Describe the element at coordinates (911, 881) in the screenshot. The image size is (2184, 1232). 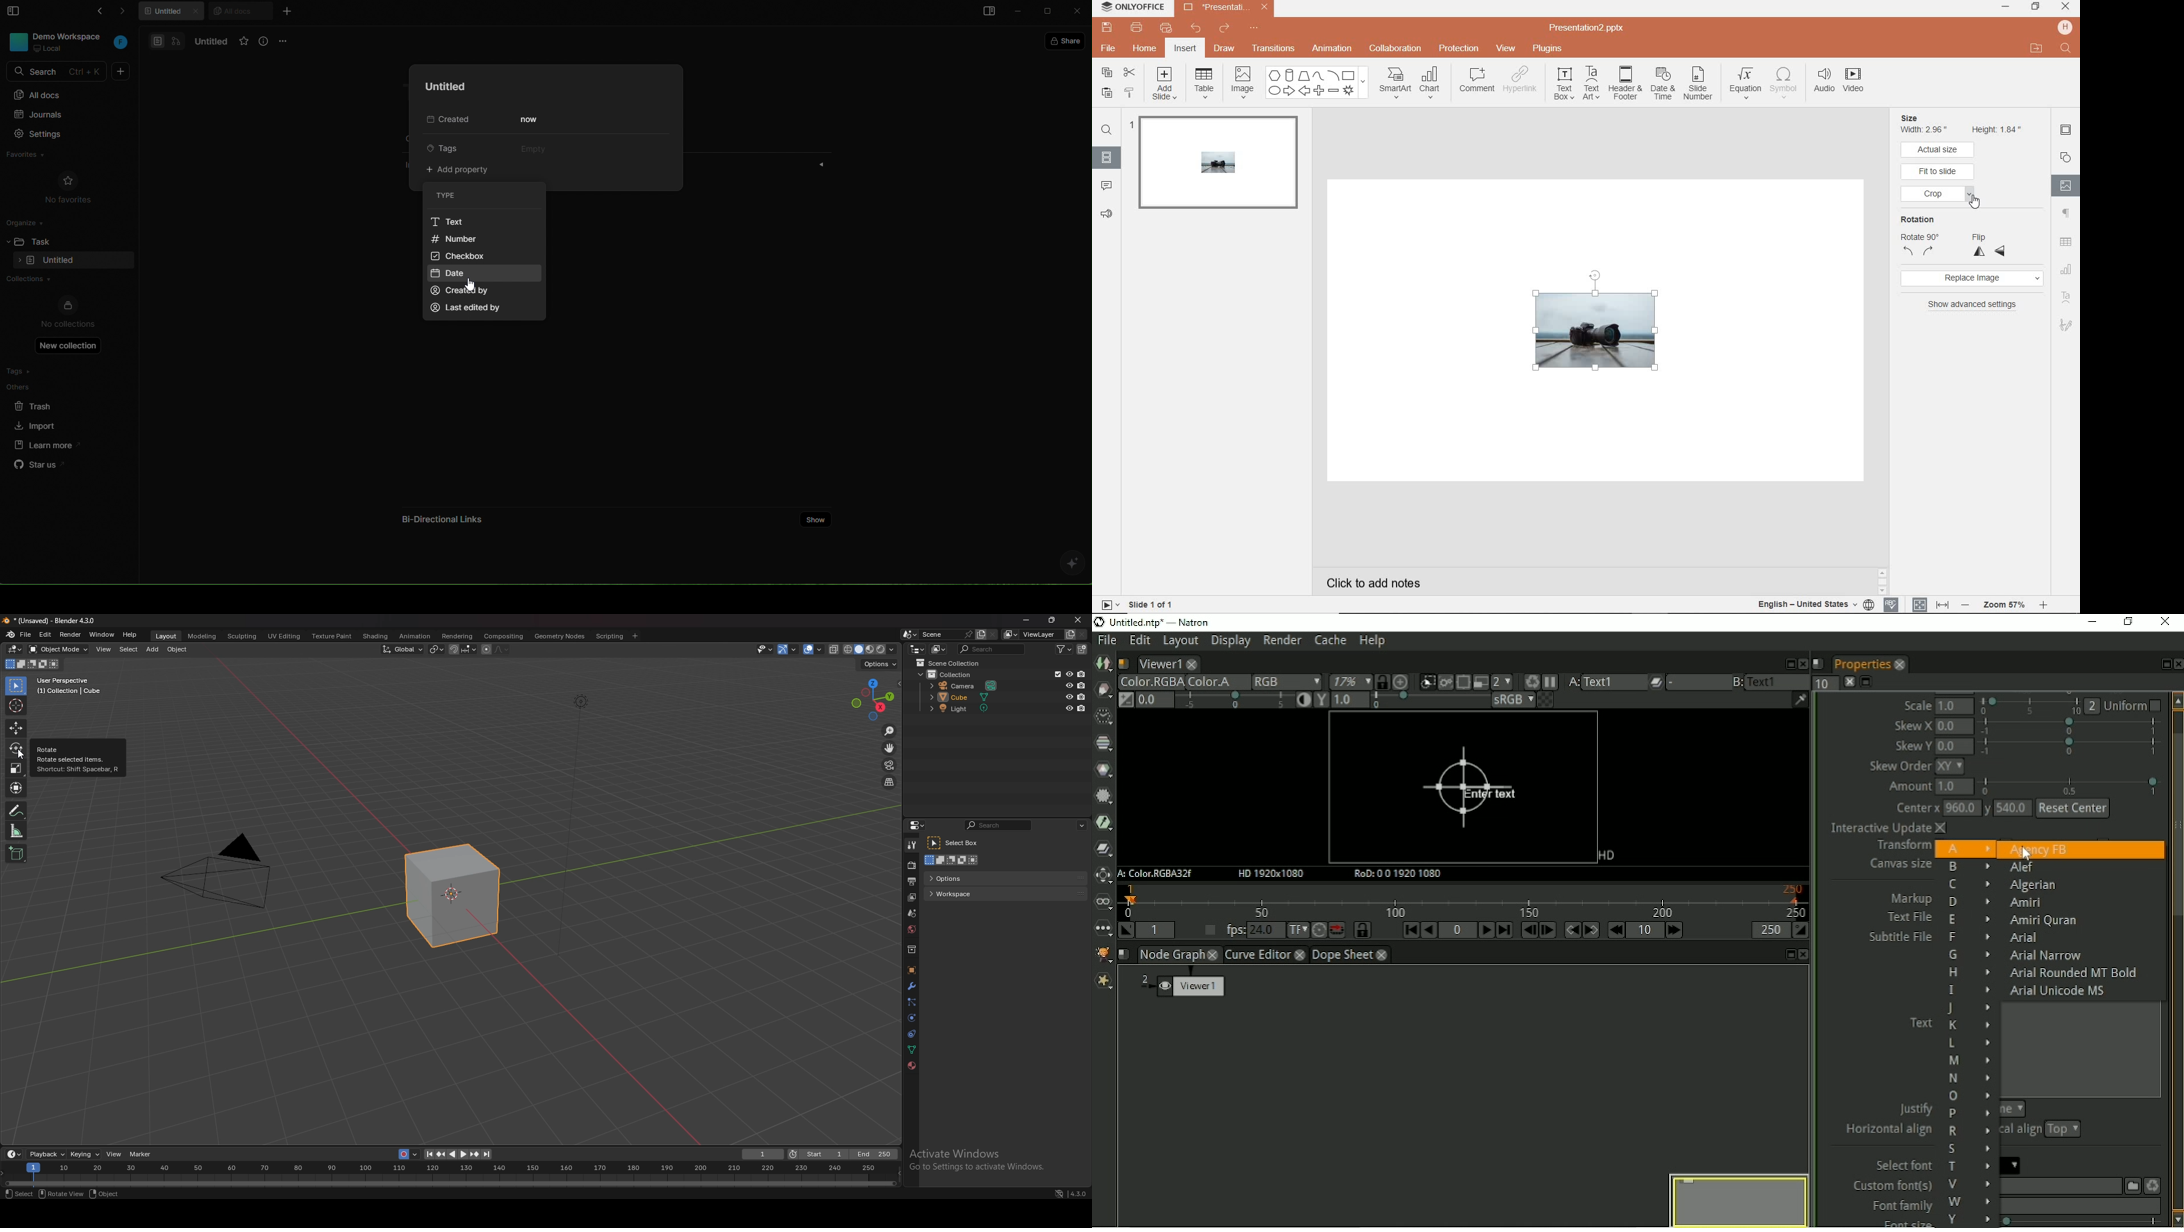
I see `output` at that location.